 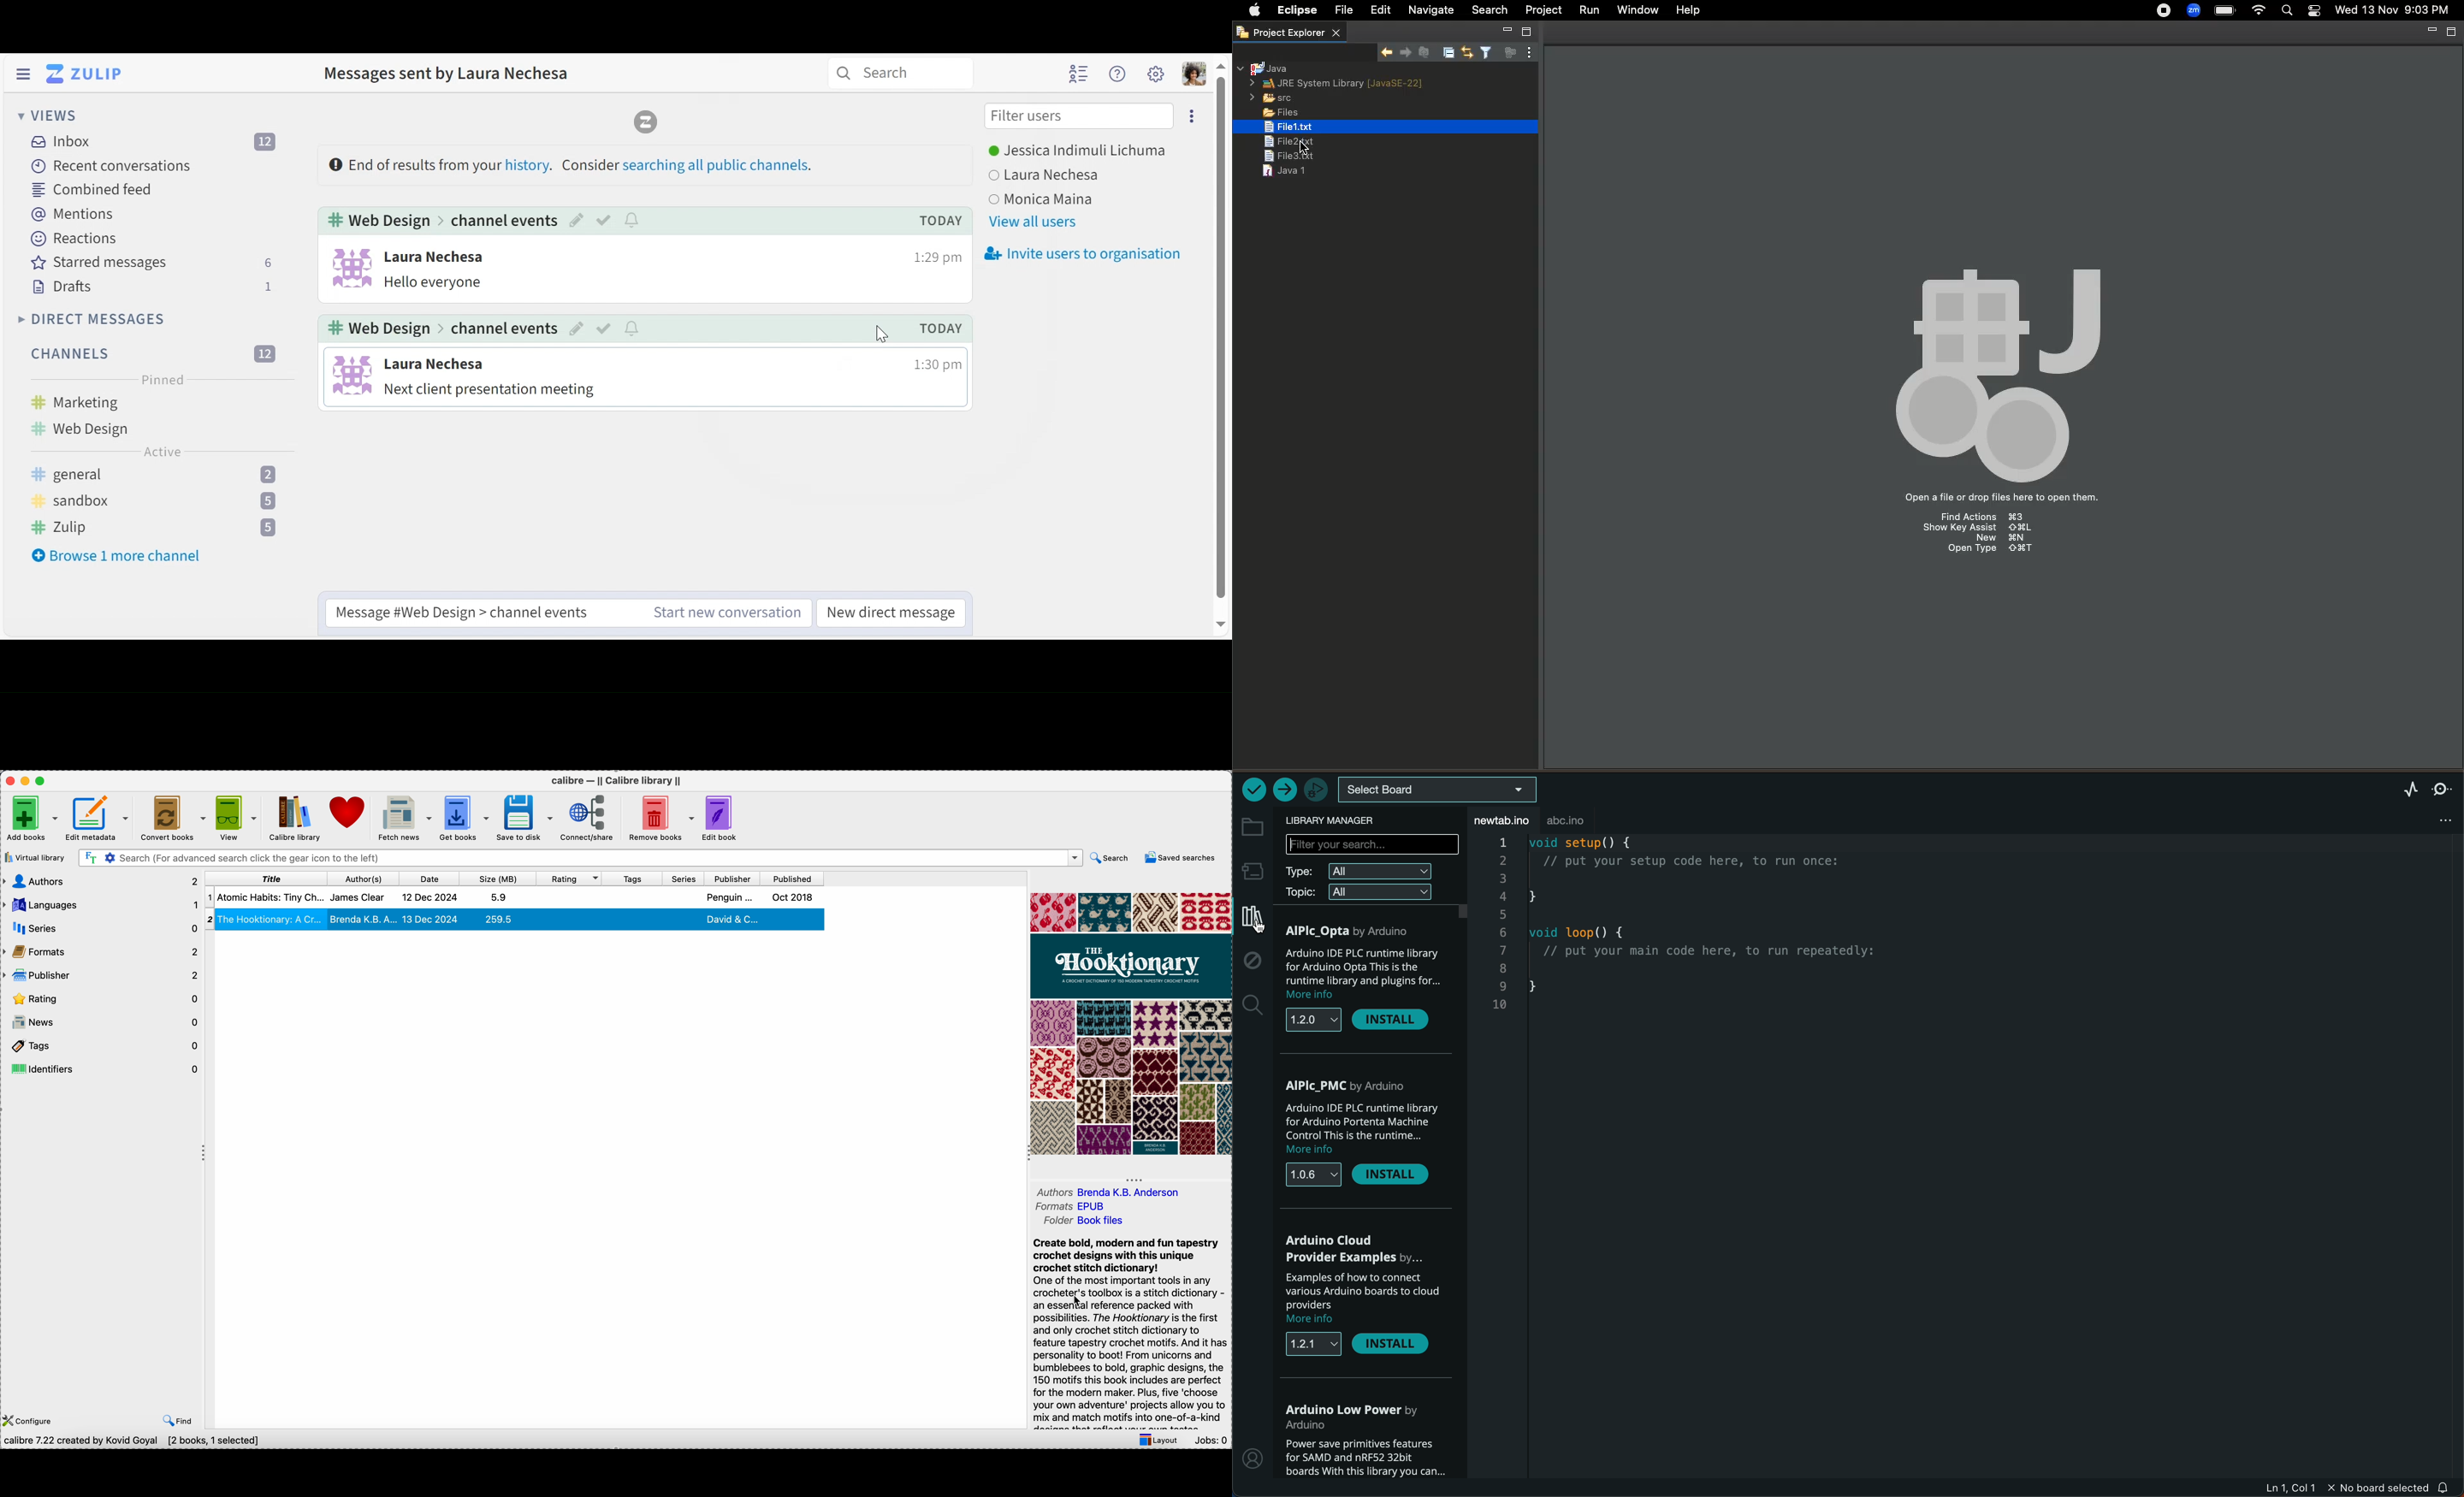 I want to click on The Hooktionary book details selected, so click(x=516, y=921).